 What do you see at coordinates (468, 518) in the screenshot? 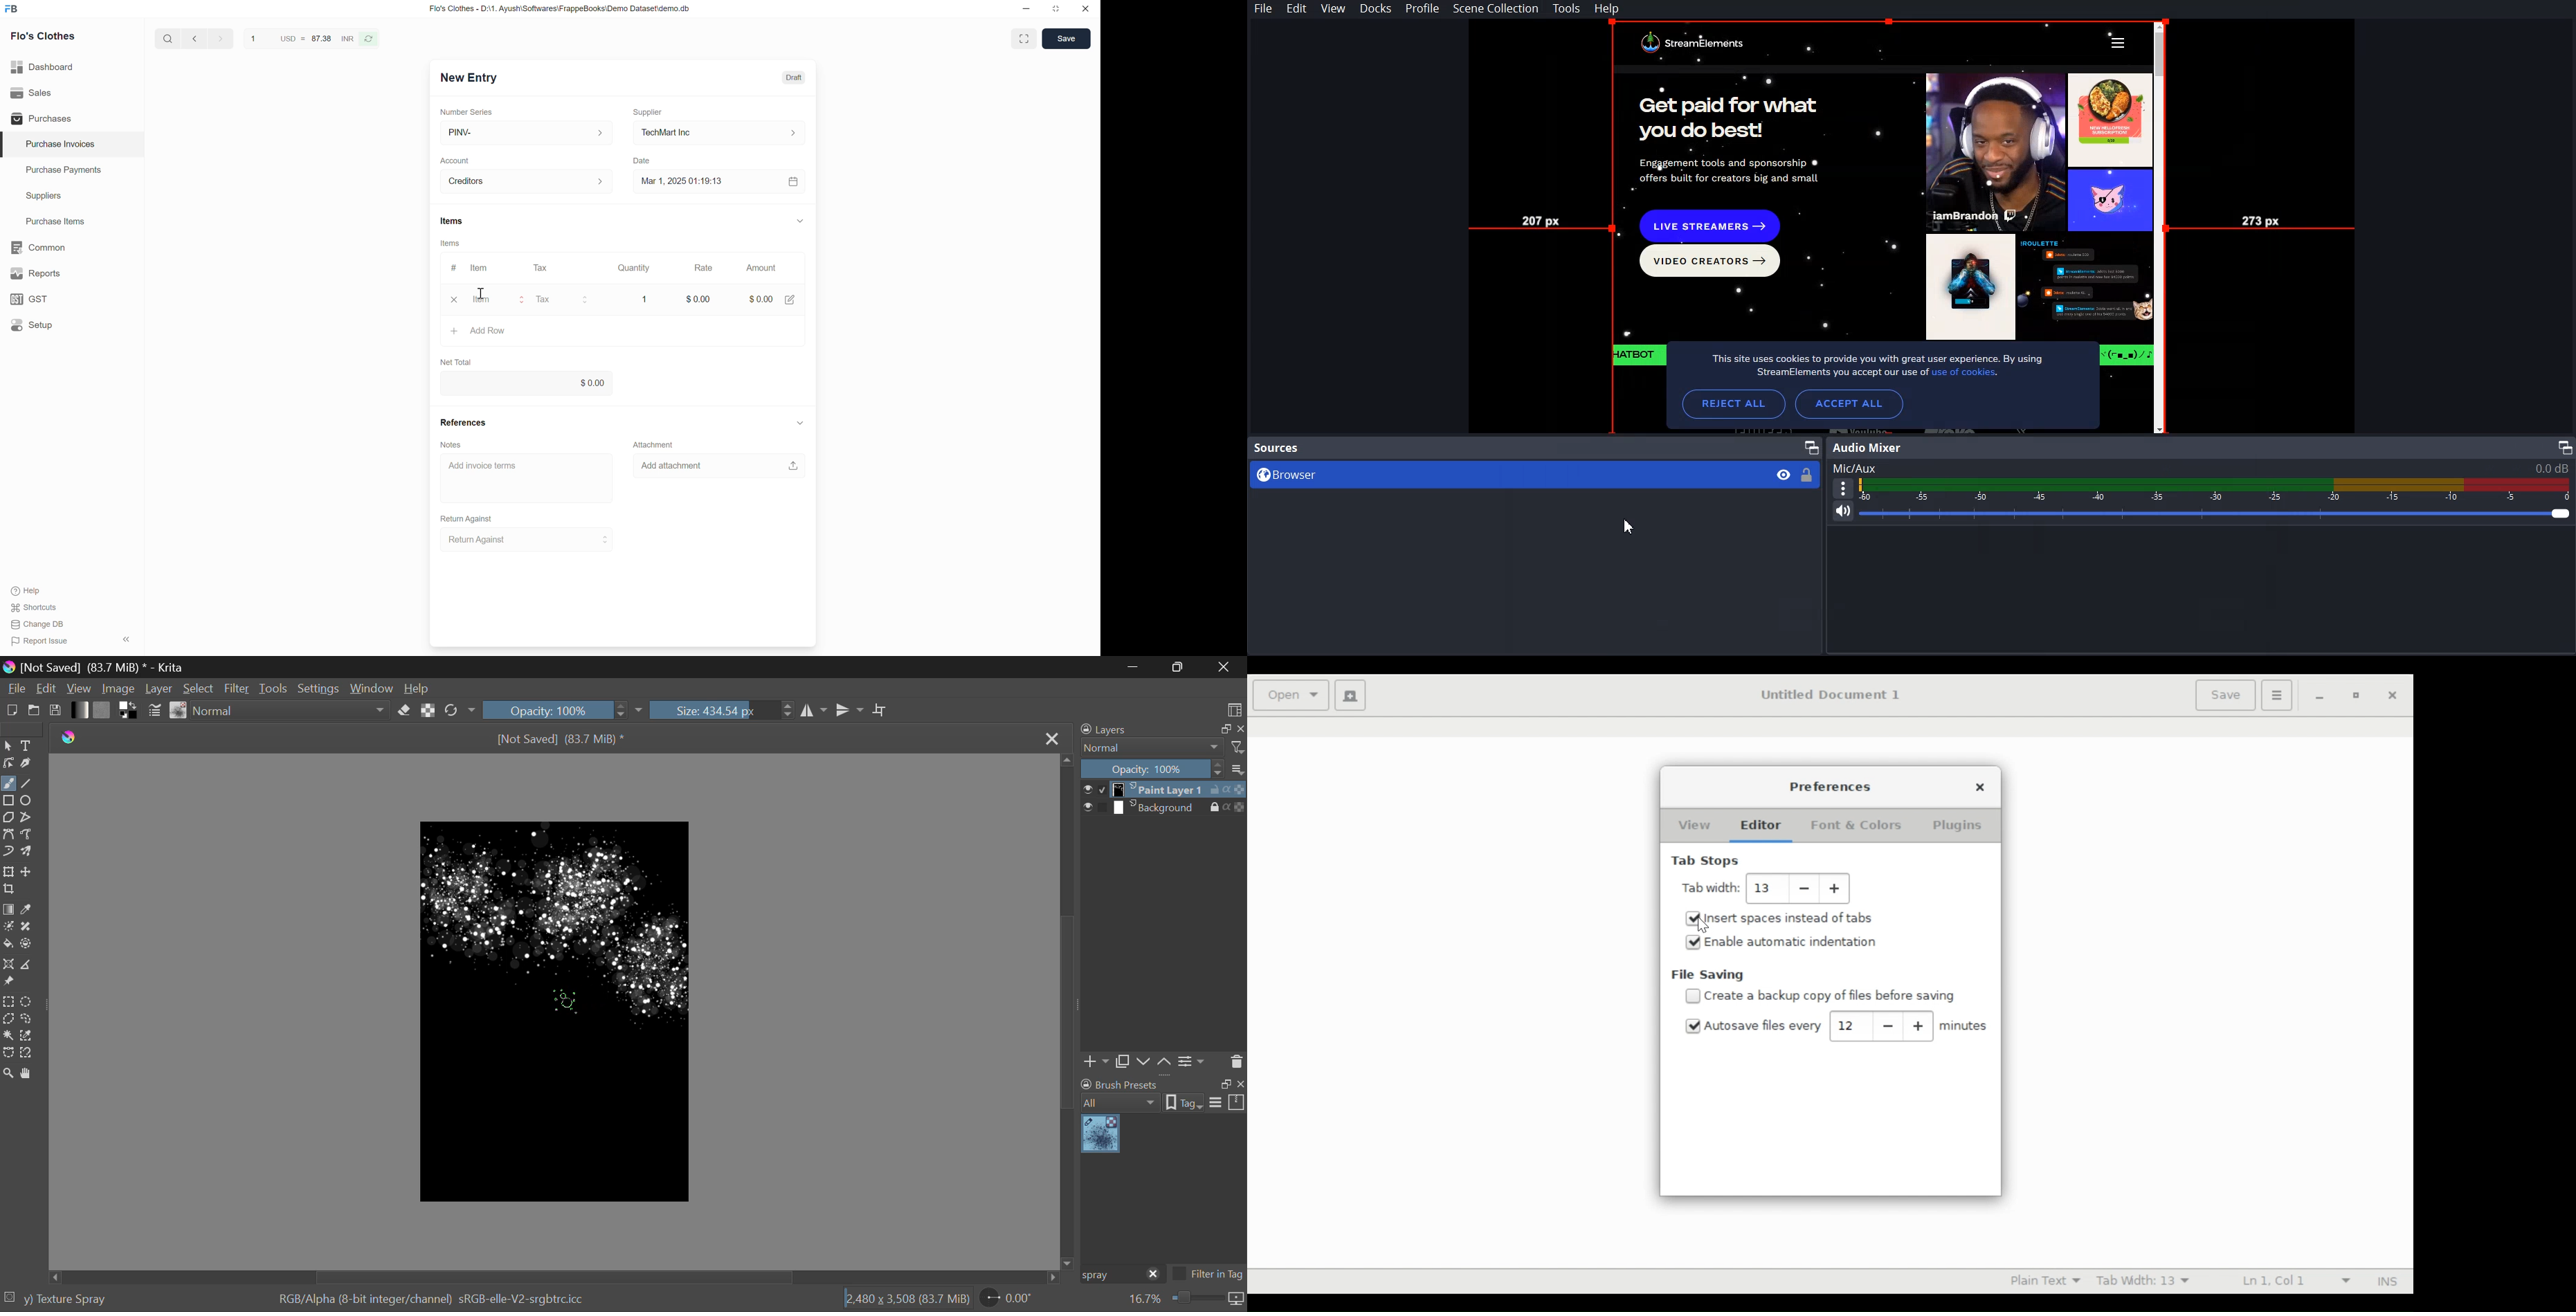
I see `Return Against` at bounding box center [468, 518].